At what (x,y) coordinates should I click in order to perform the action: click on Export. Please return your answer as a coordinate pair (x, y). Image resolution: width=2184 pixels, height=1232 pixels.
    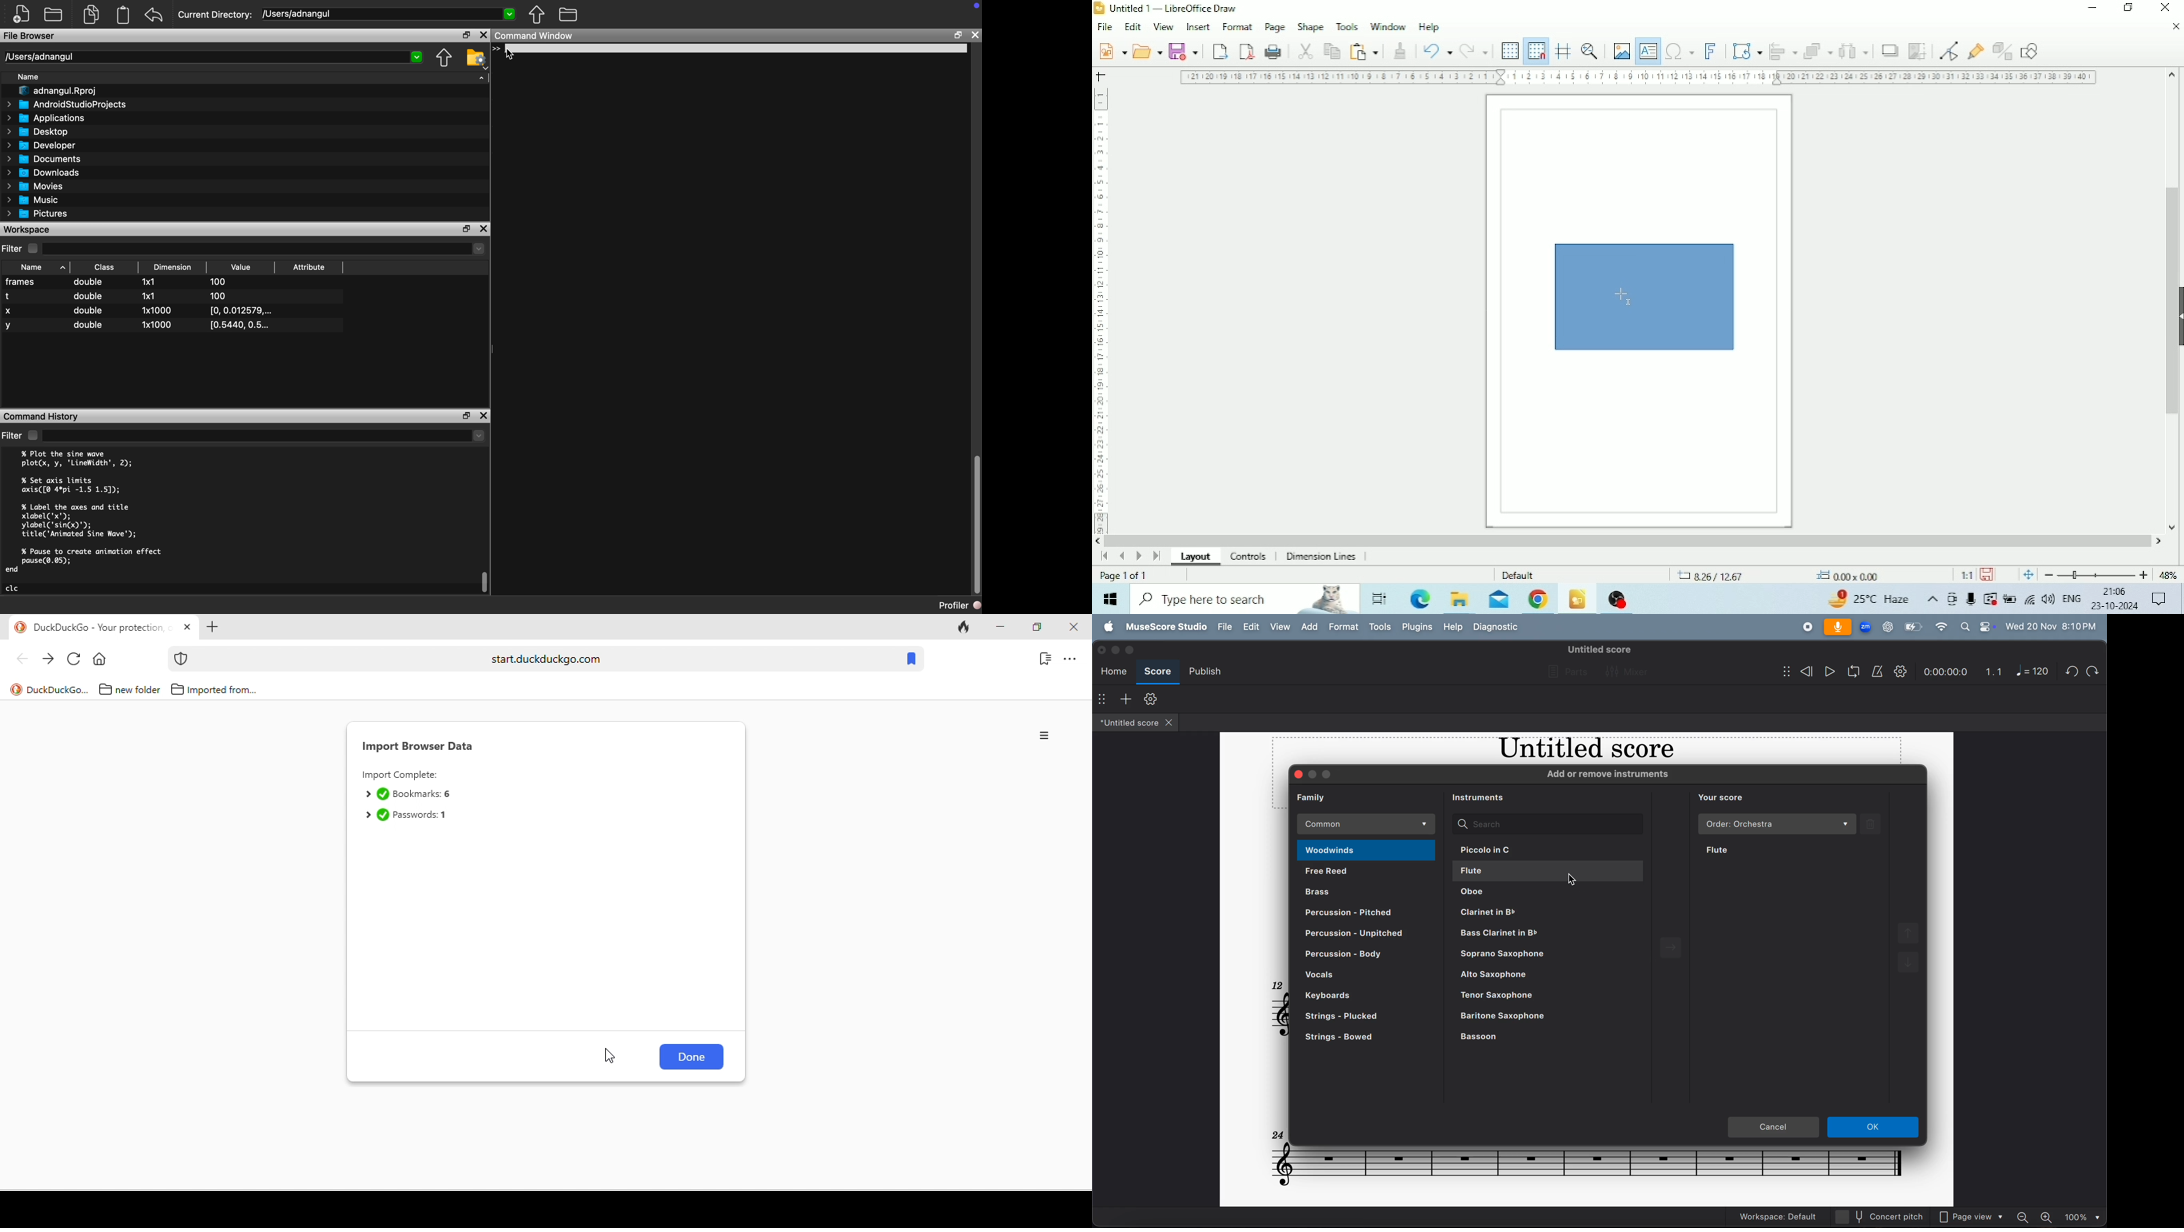
    Looking at the image, I should click on (1220, 52).